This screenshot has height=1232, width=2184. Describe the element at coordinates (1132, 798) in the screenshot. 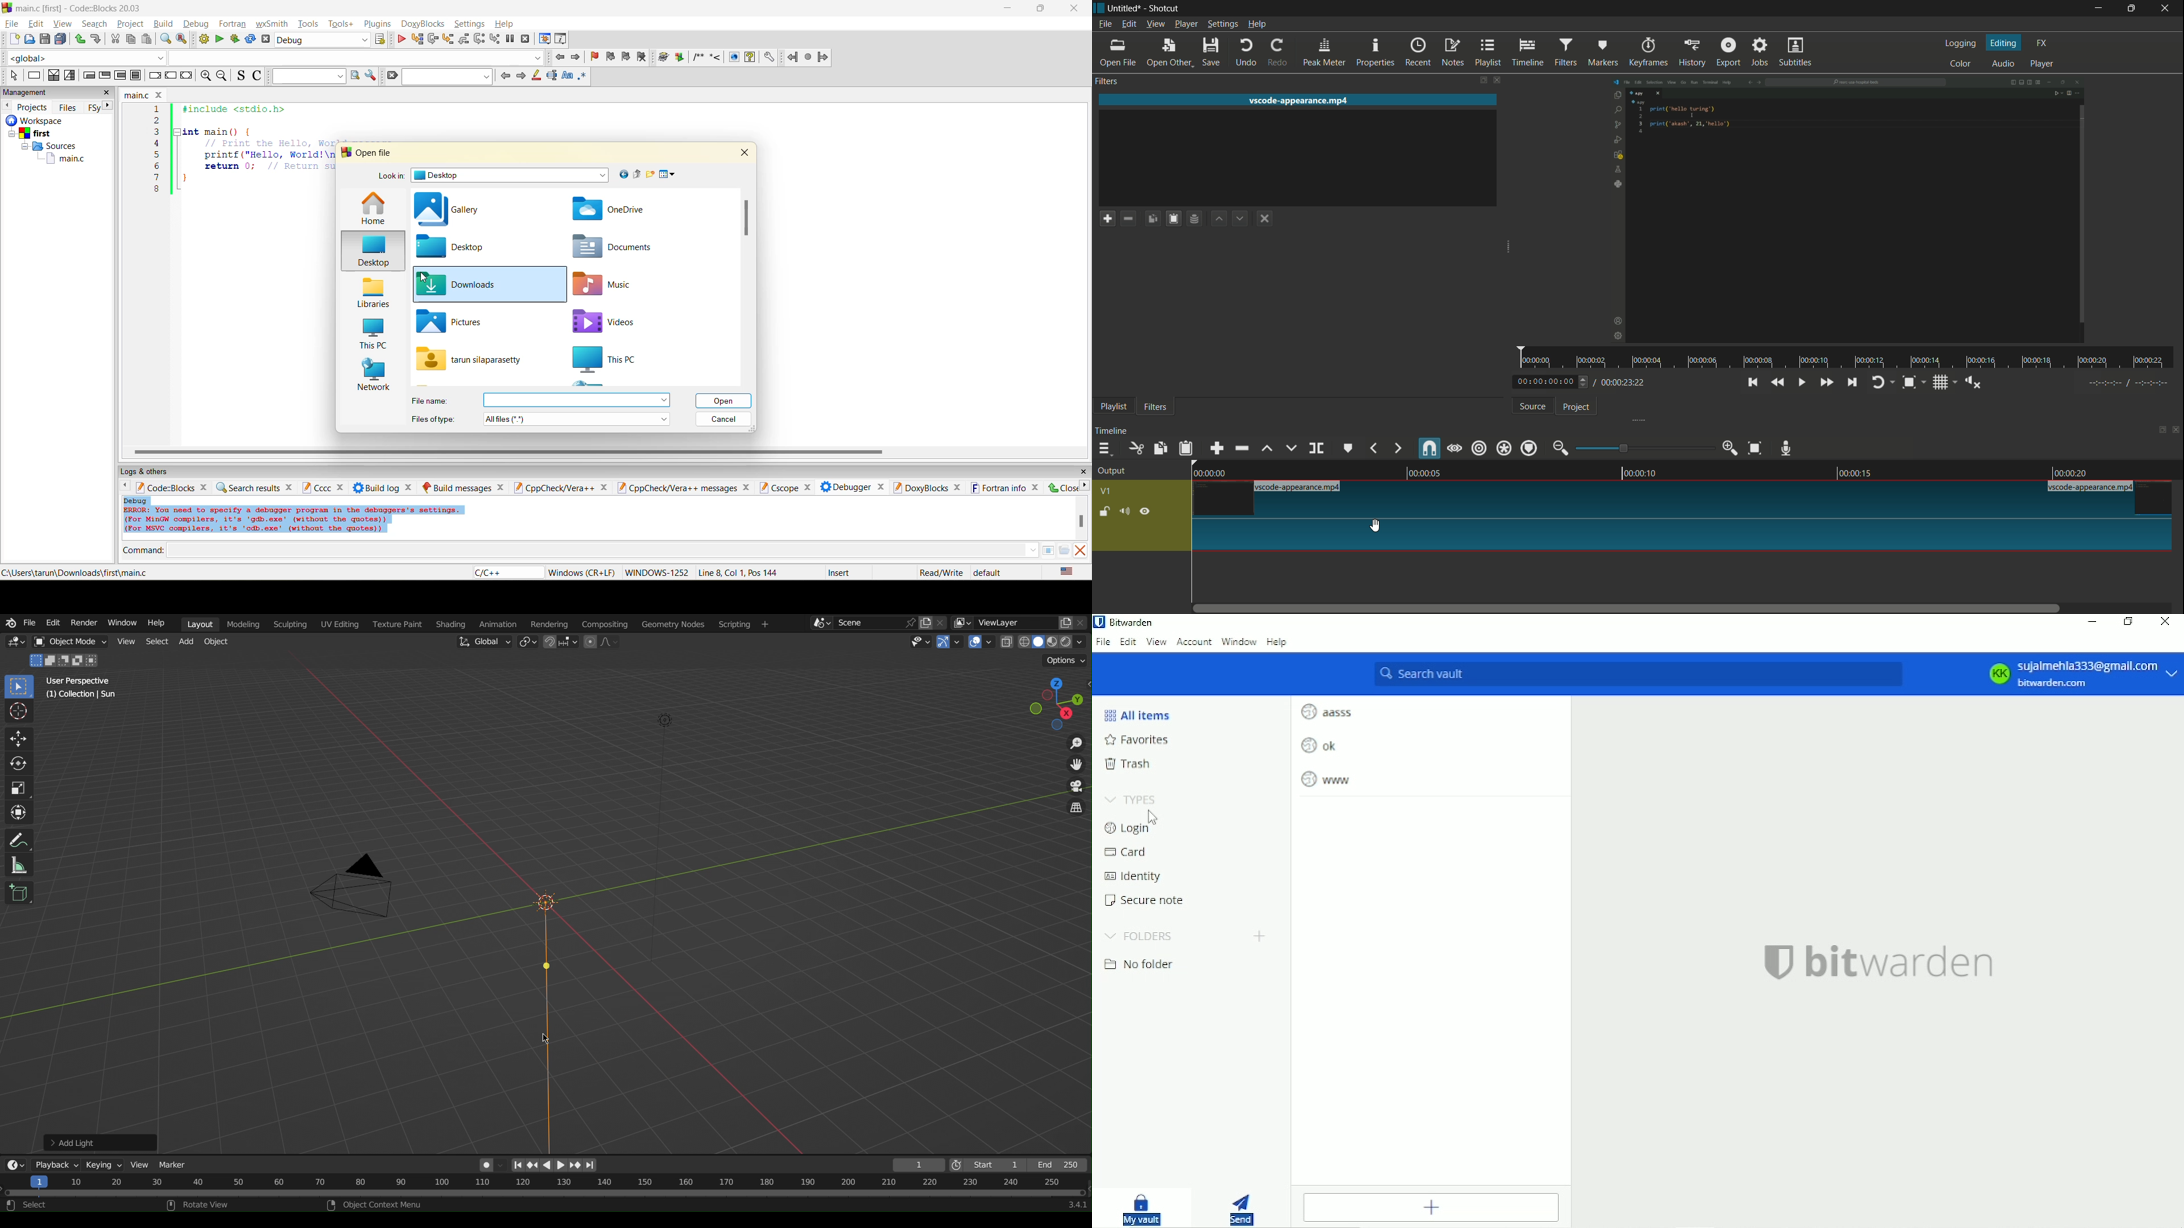

I see `Types` at that location.